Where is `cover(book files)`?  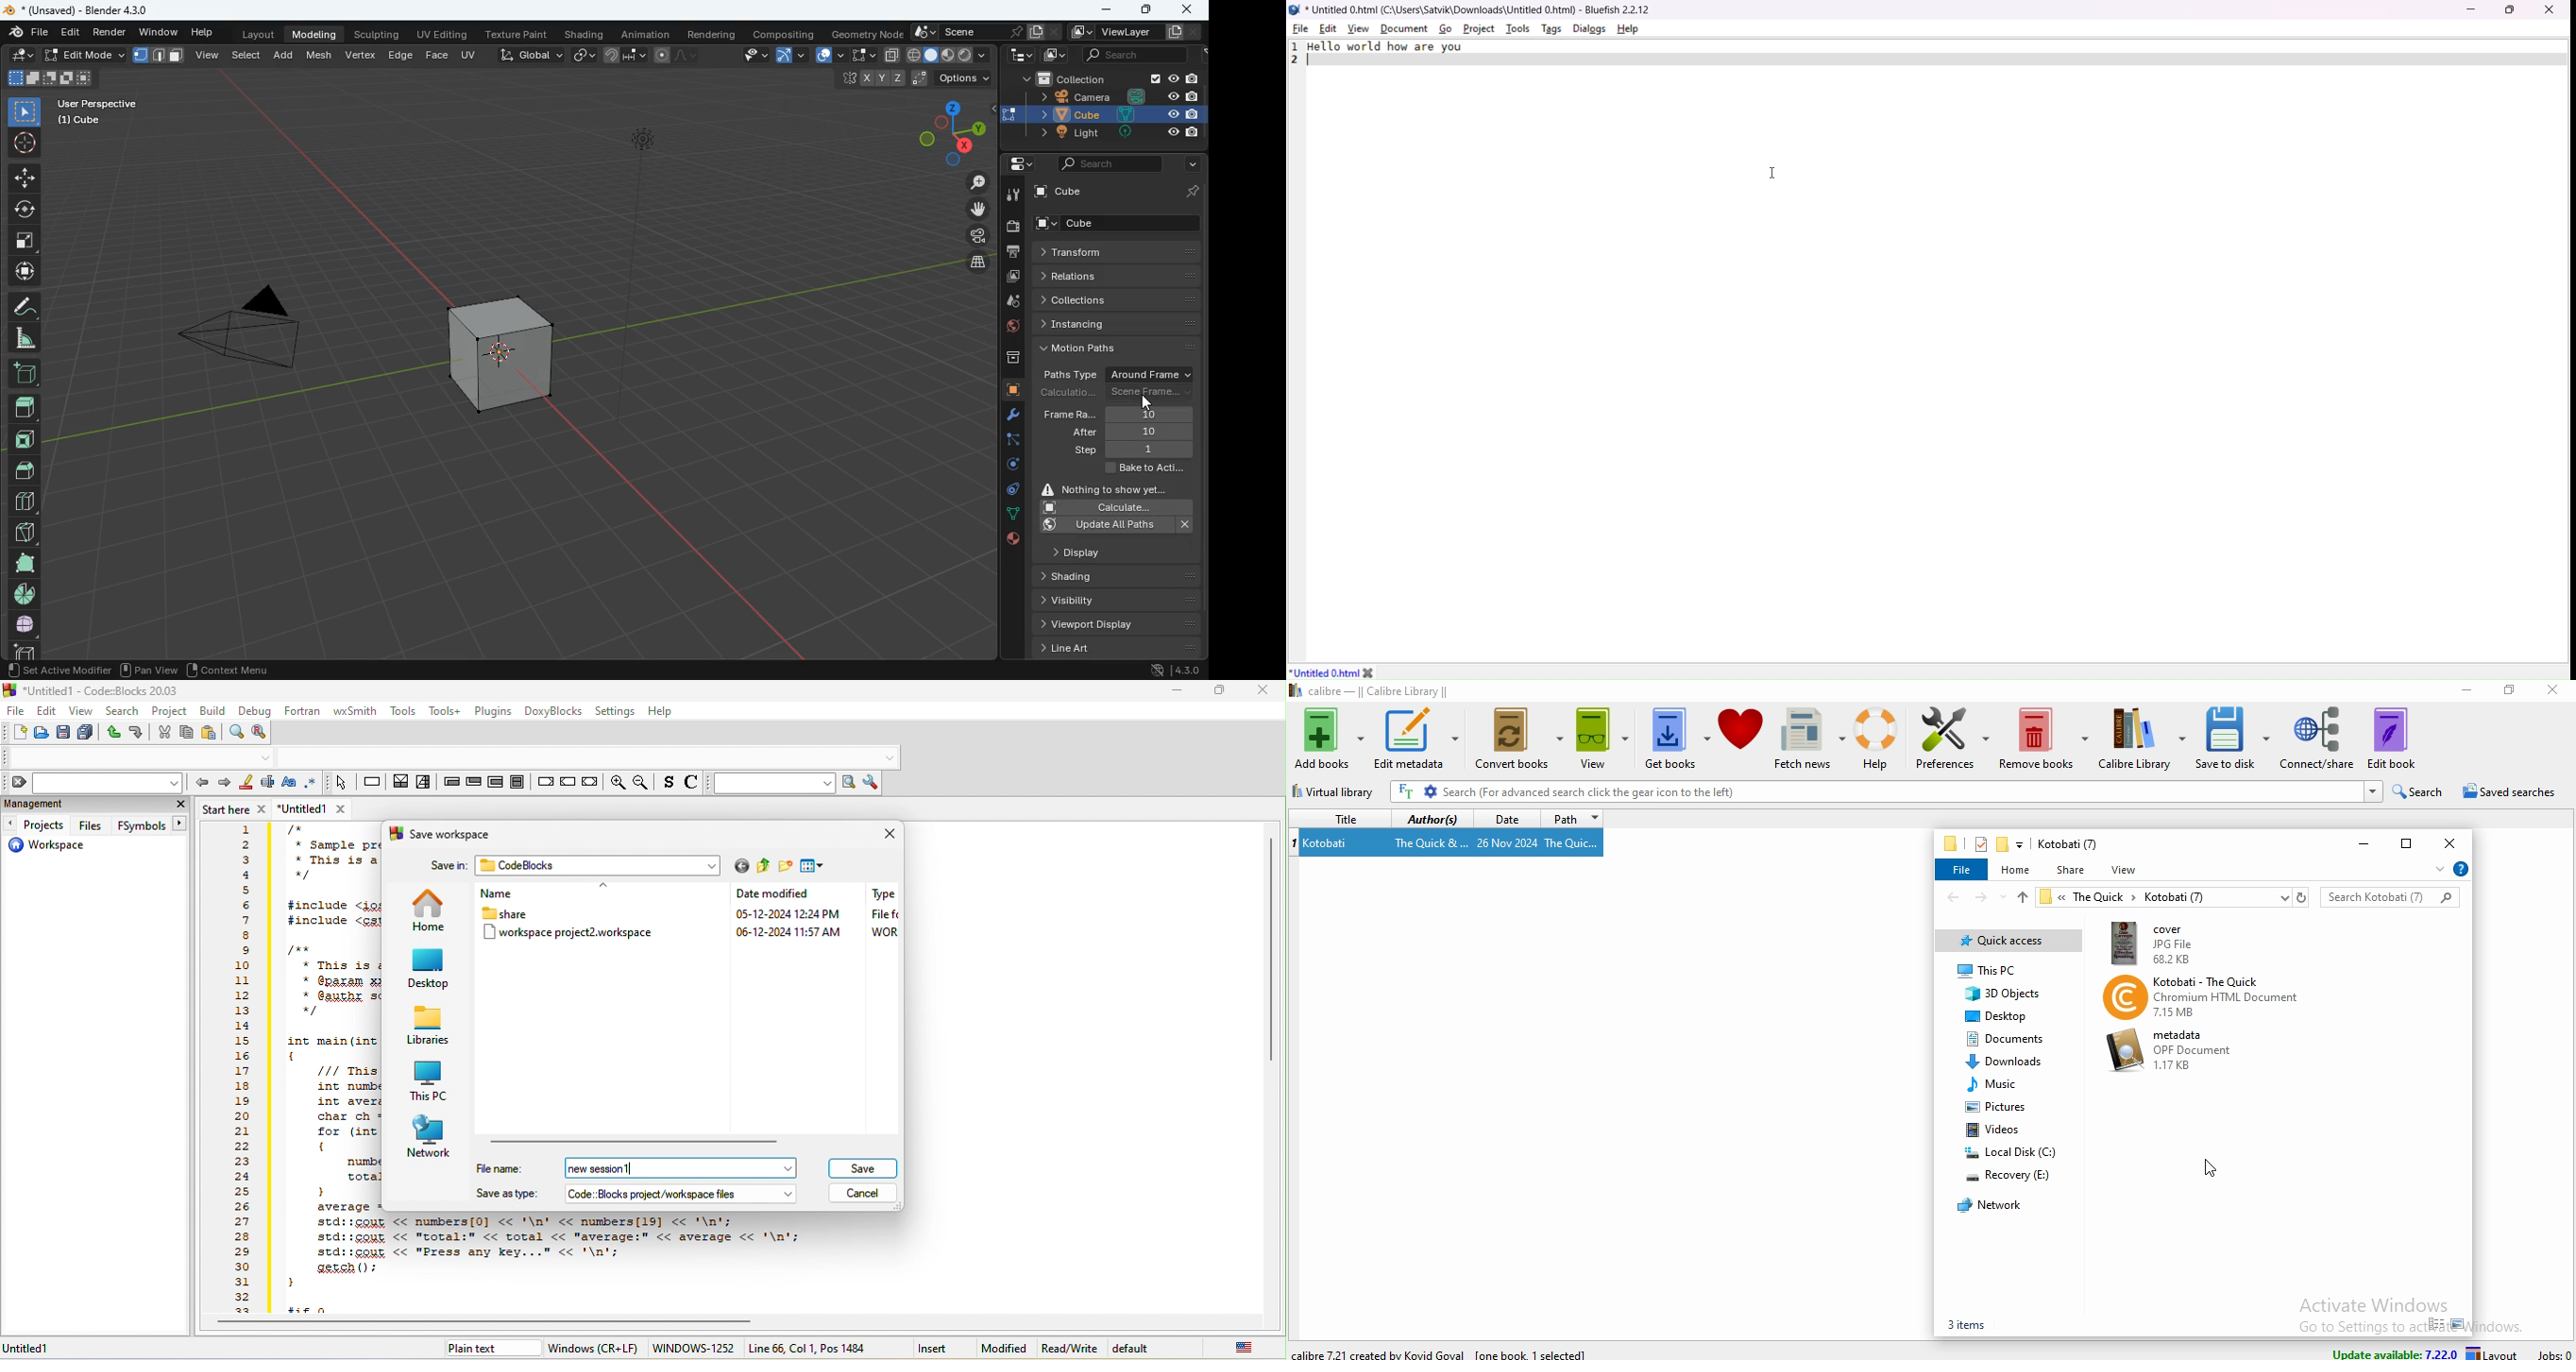 cover(book files) is located at coordinates (2204, 942).